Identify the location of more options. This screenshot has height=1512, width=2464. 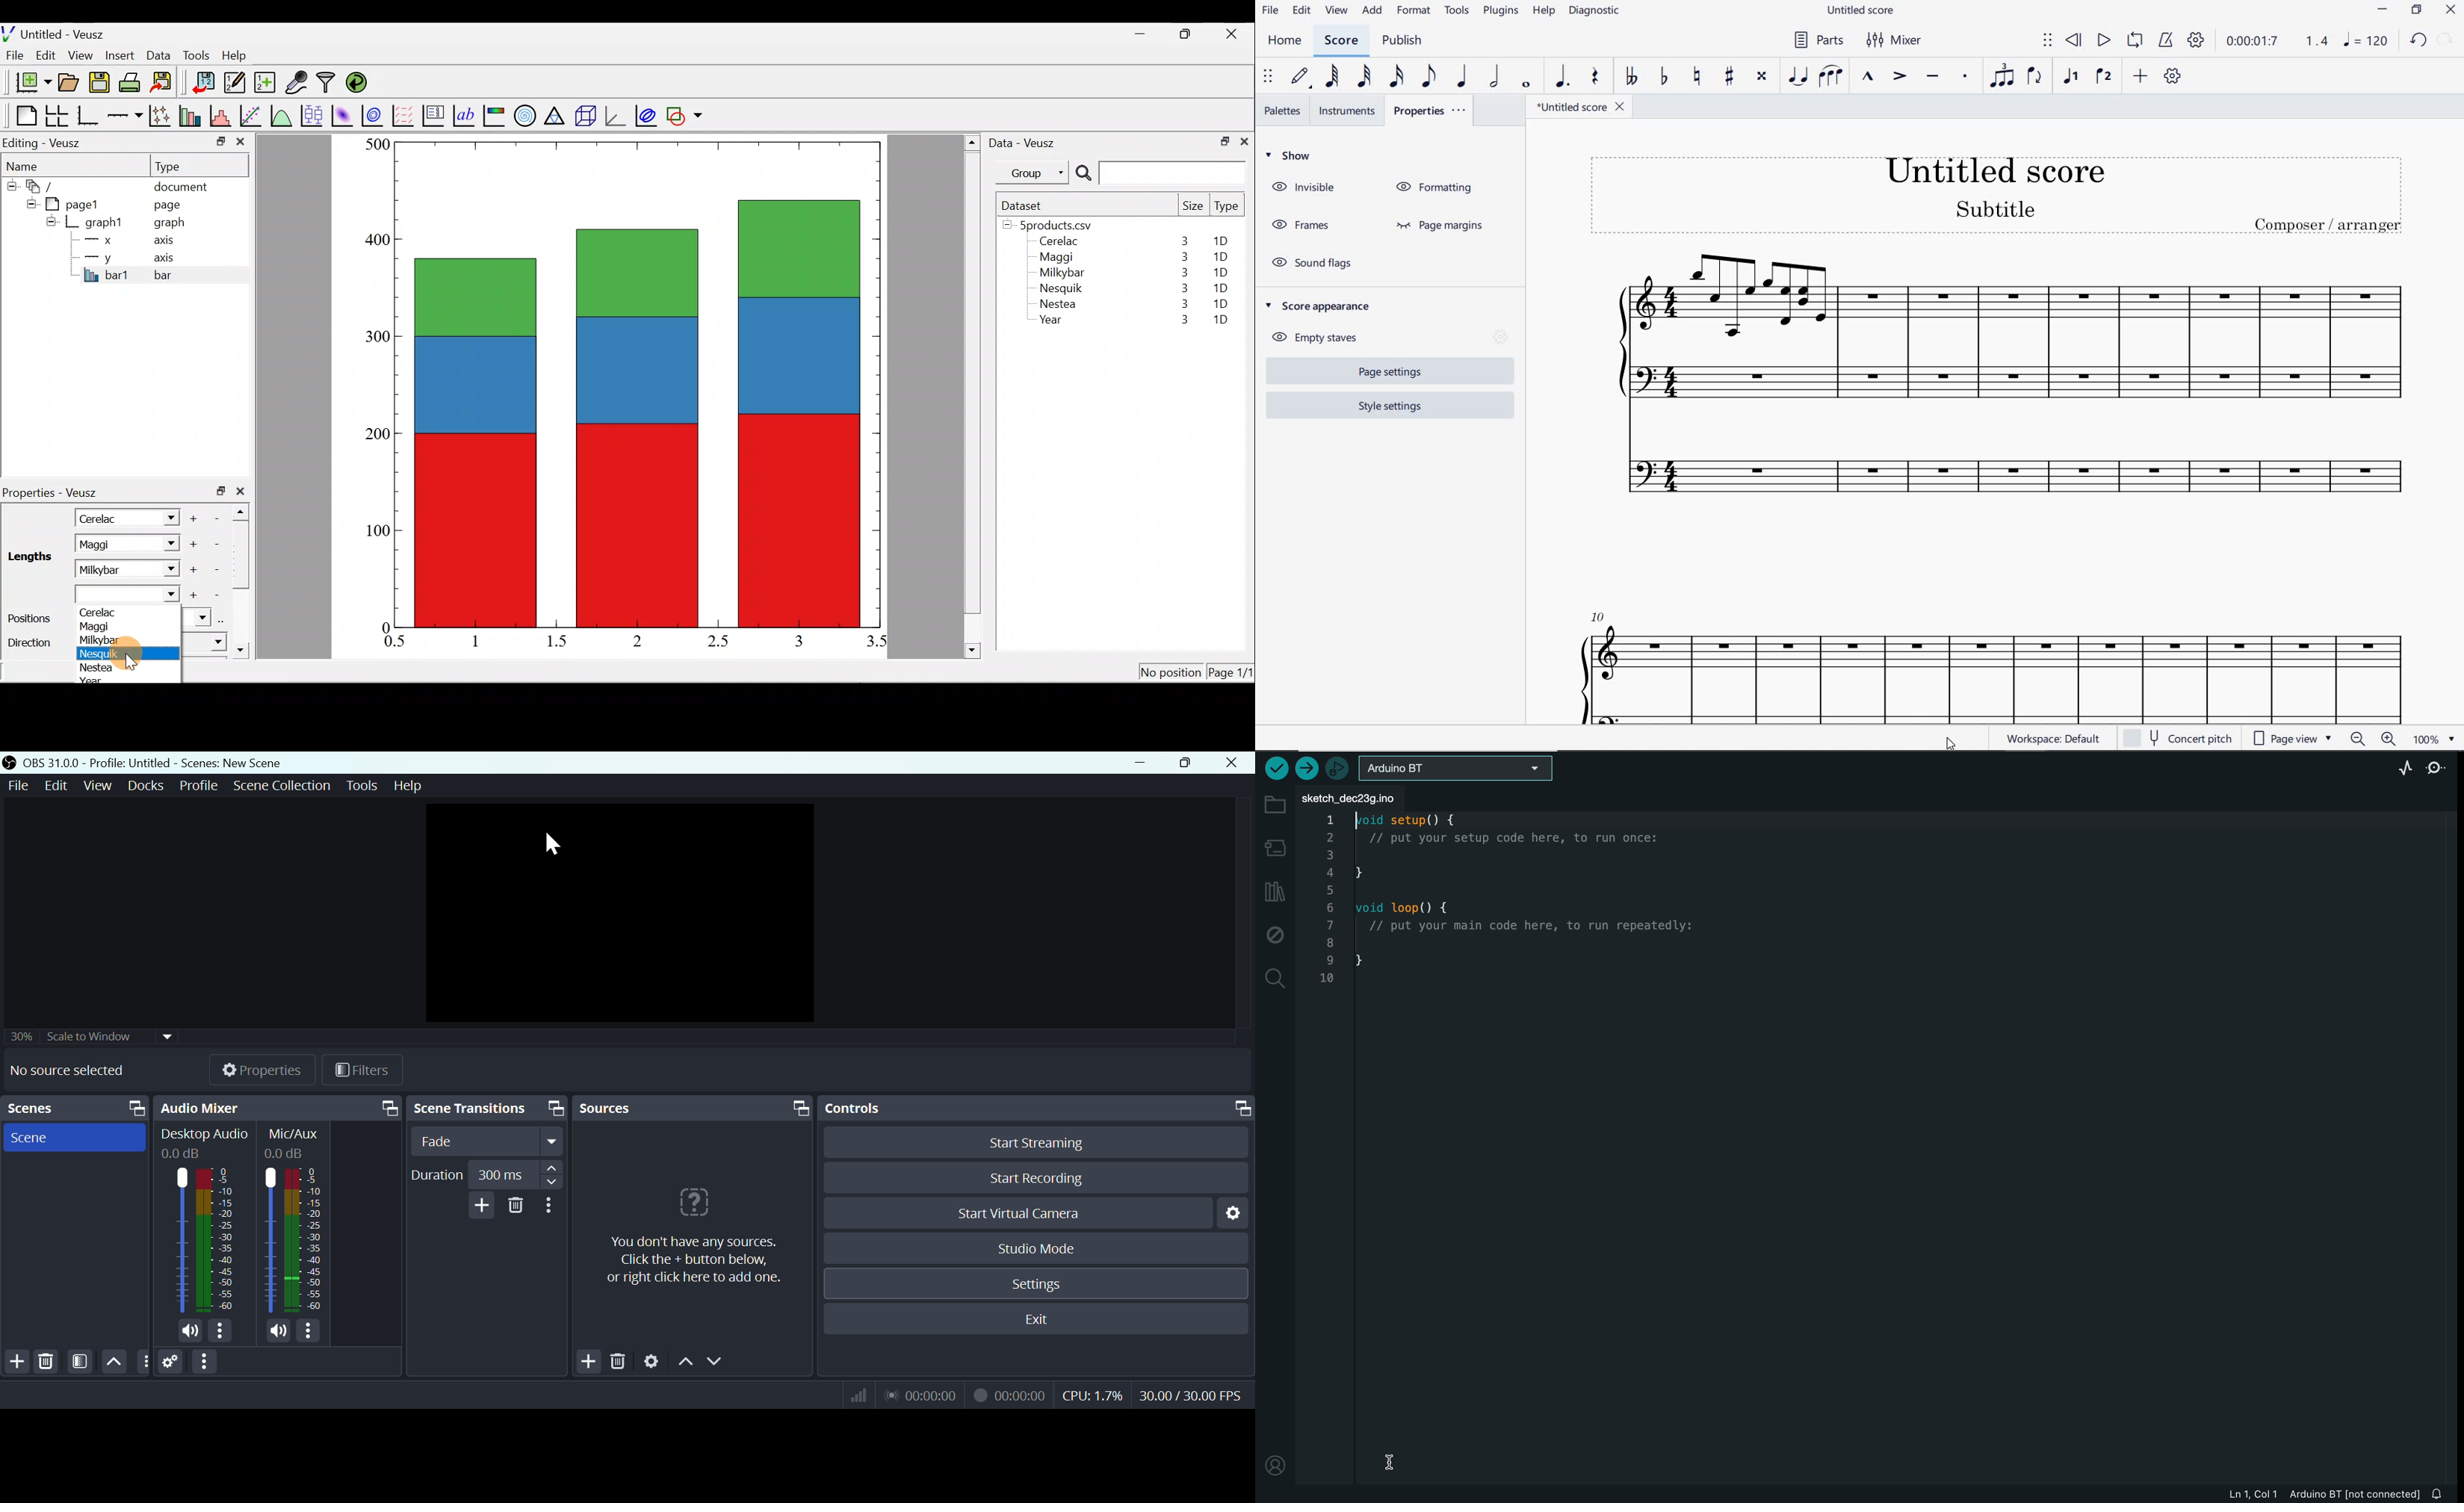
(312, 1331).